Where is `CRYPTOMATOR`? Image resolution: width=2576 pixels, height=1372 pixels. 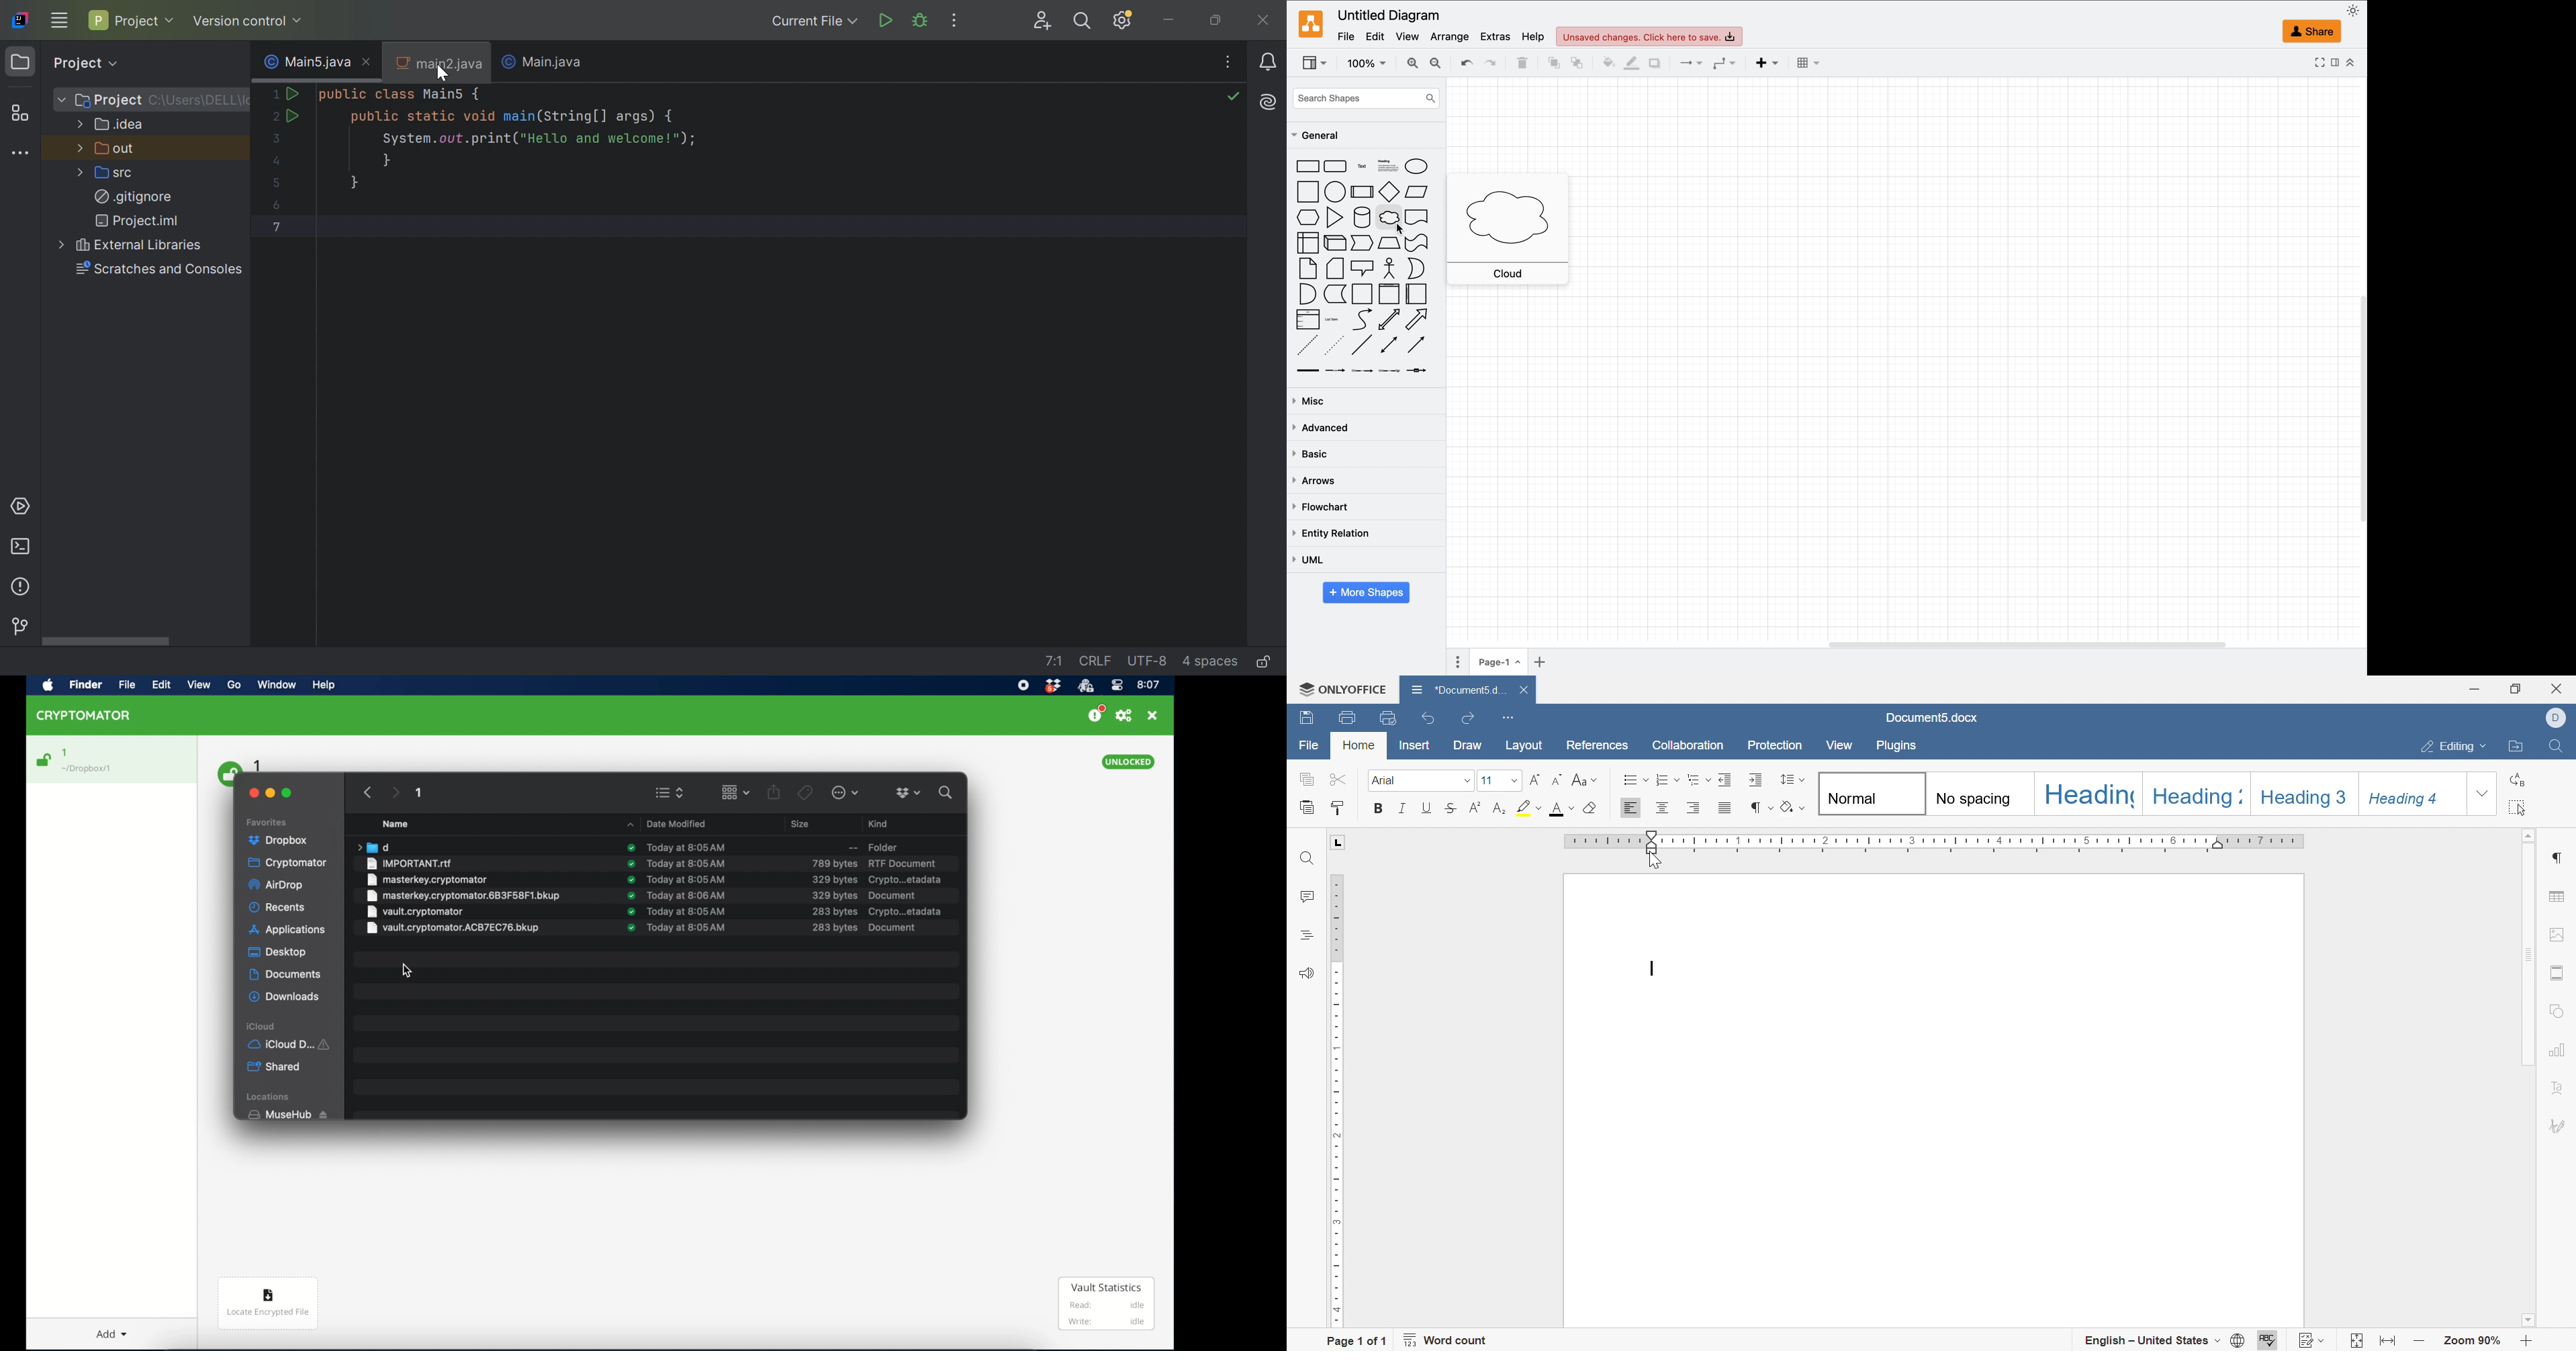
CRYPTOMATOR is located at coordinates (89, 717).